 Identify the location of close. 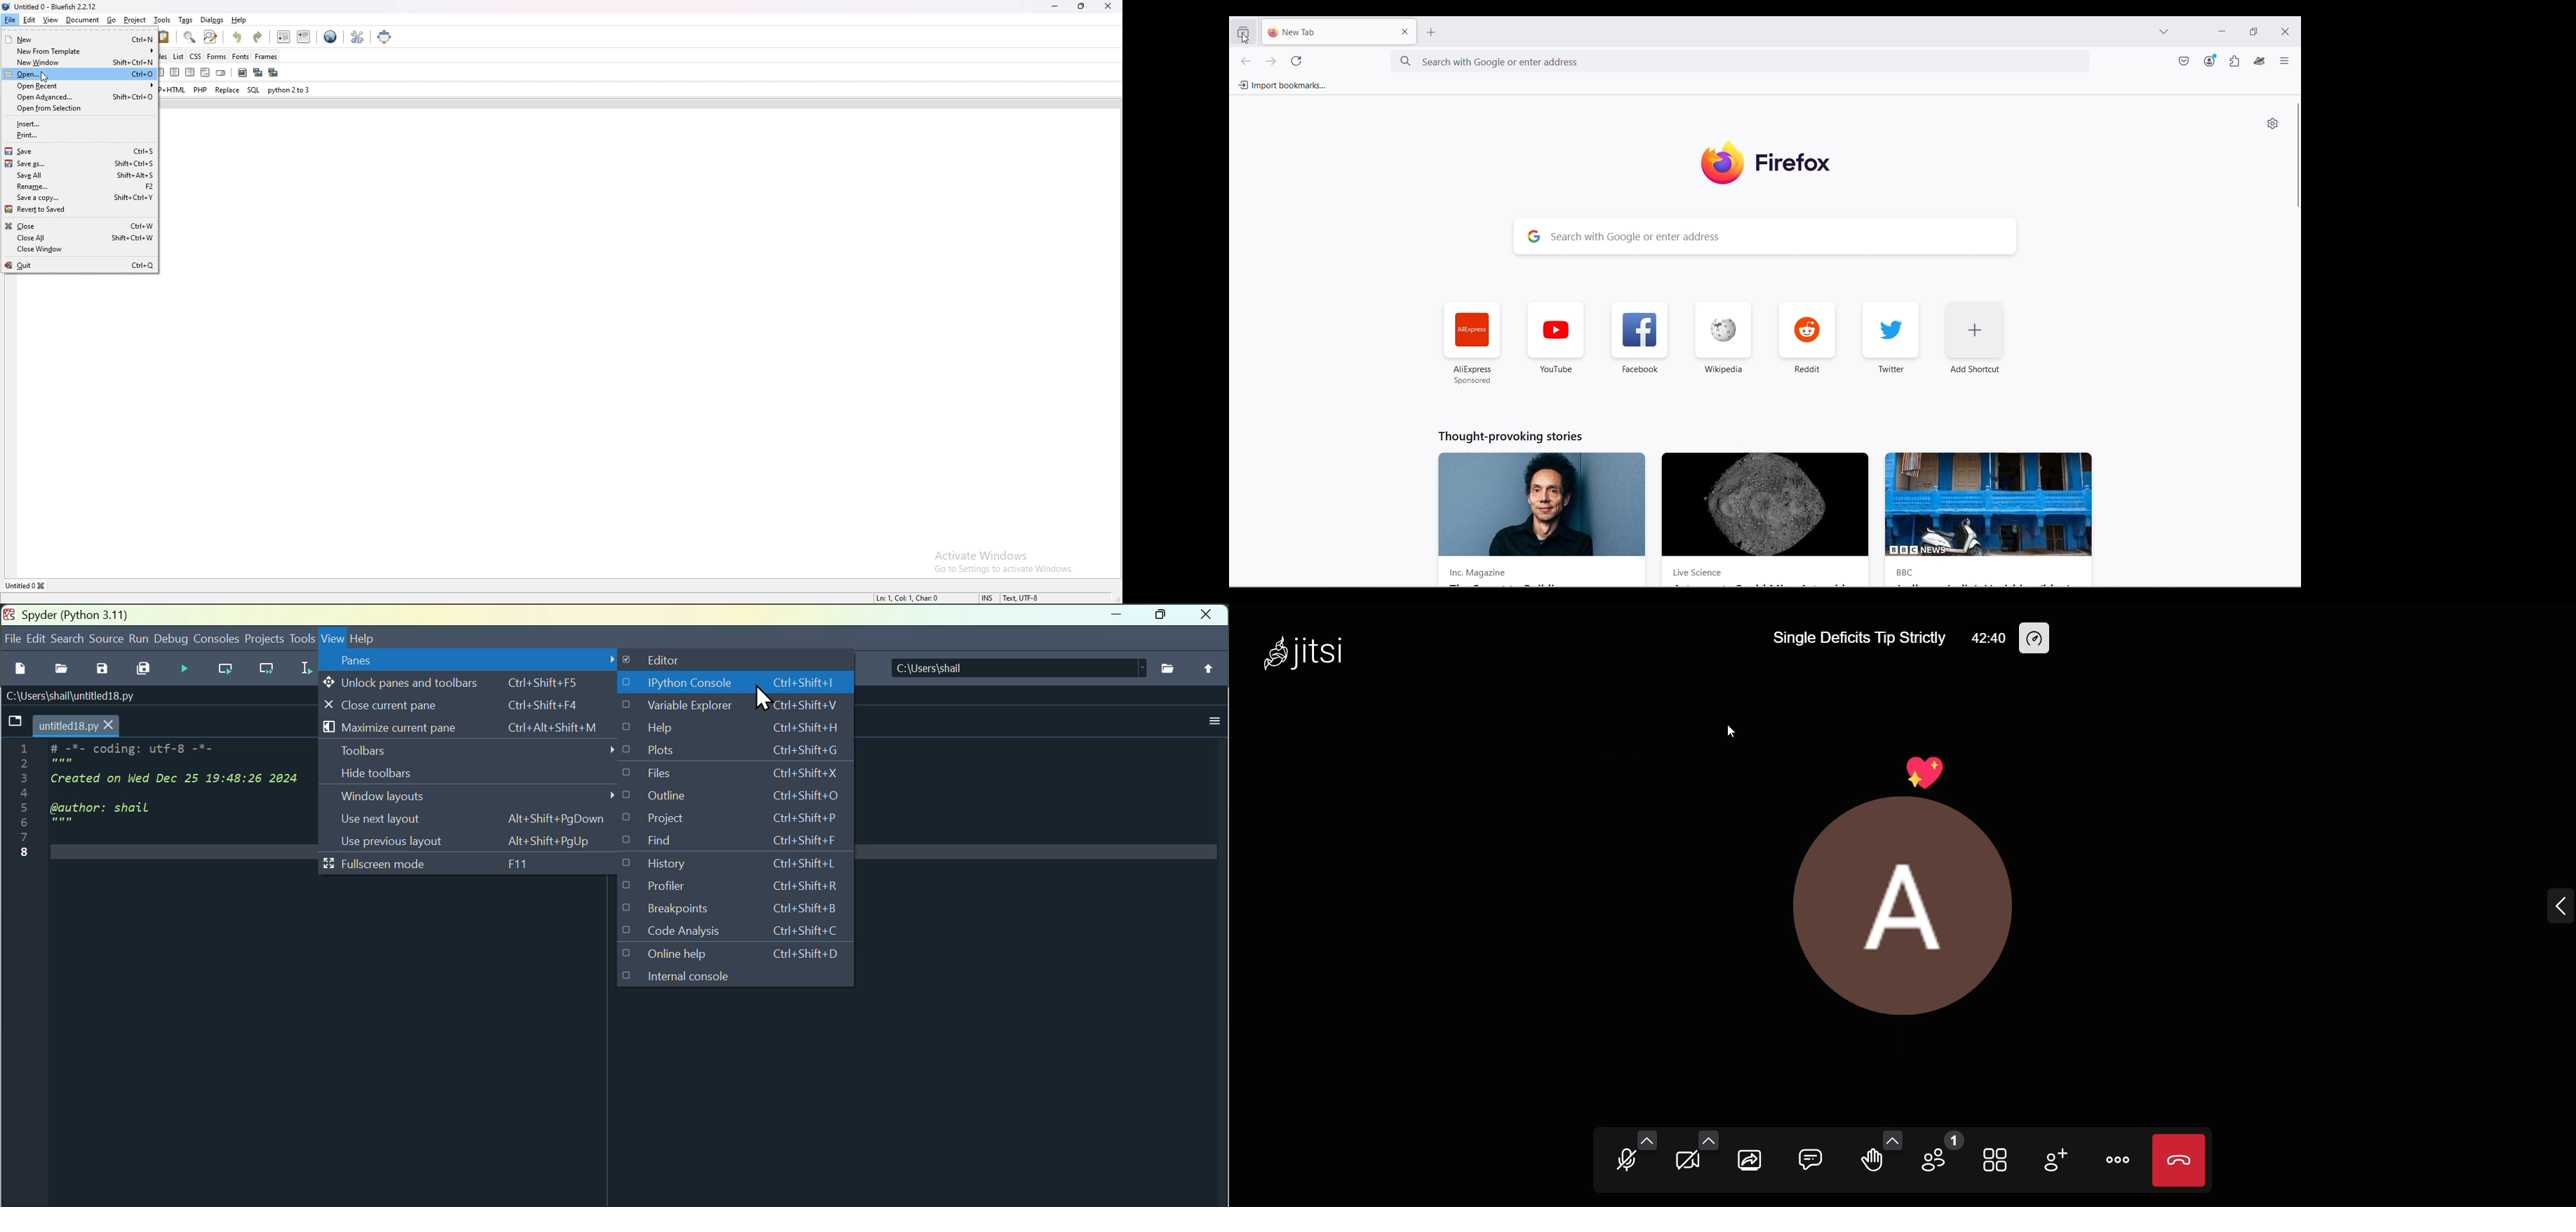
(39, 225).